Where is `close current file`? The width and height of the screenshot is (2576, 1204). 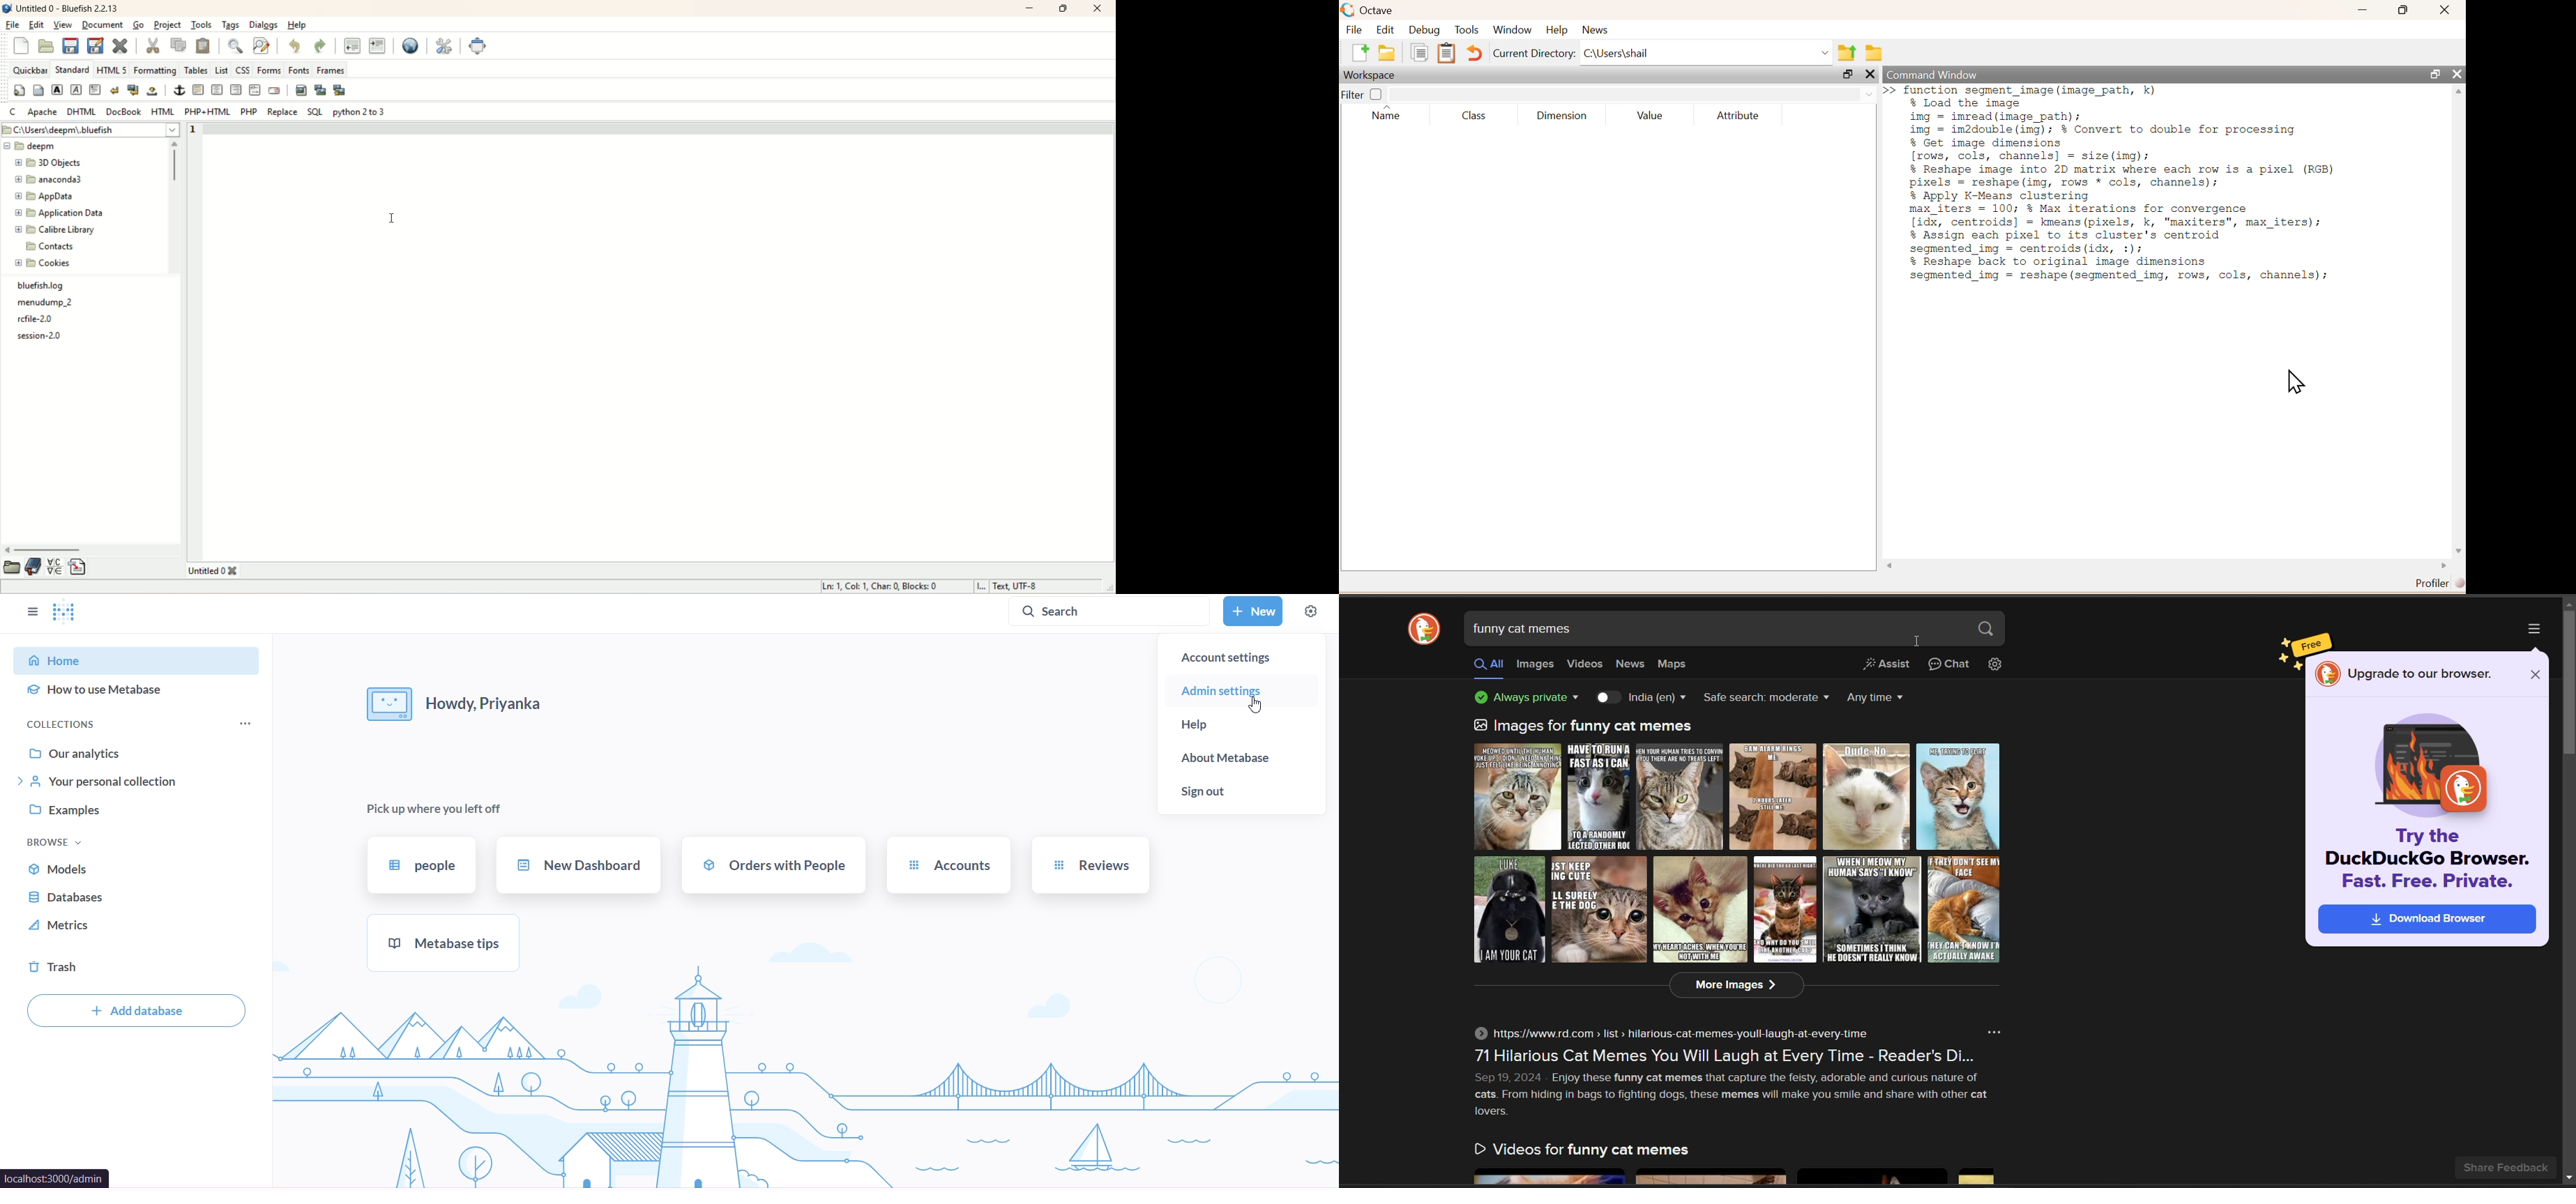
close current file is located at coordinates (122, 46).